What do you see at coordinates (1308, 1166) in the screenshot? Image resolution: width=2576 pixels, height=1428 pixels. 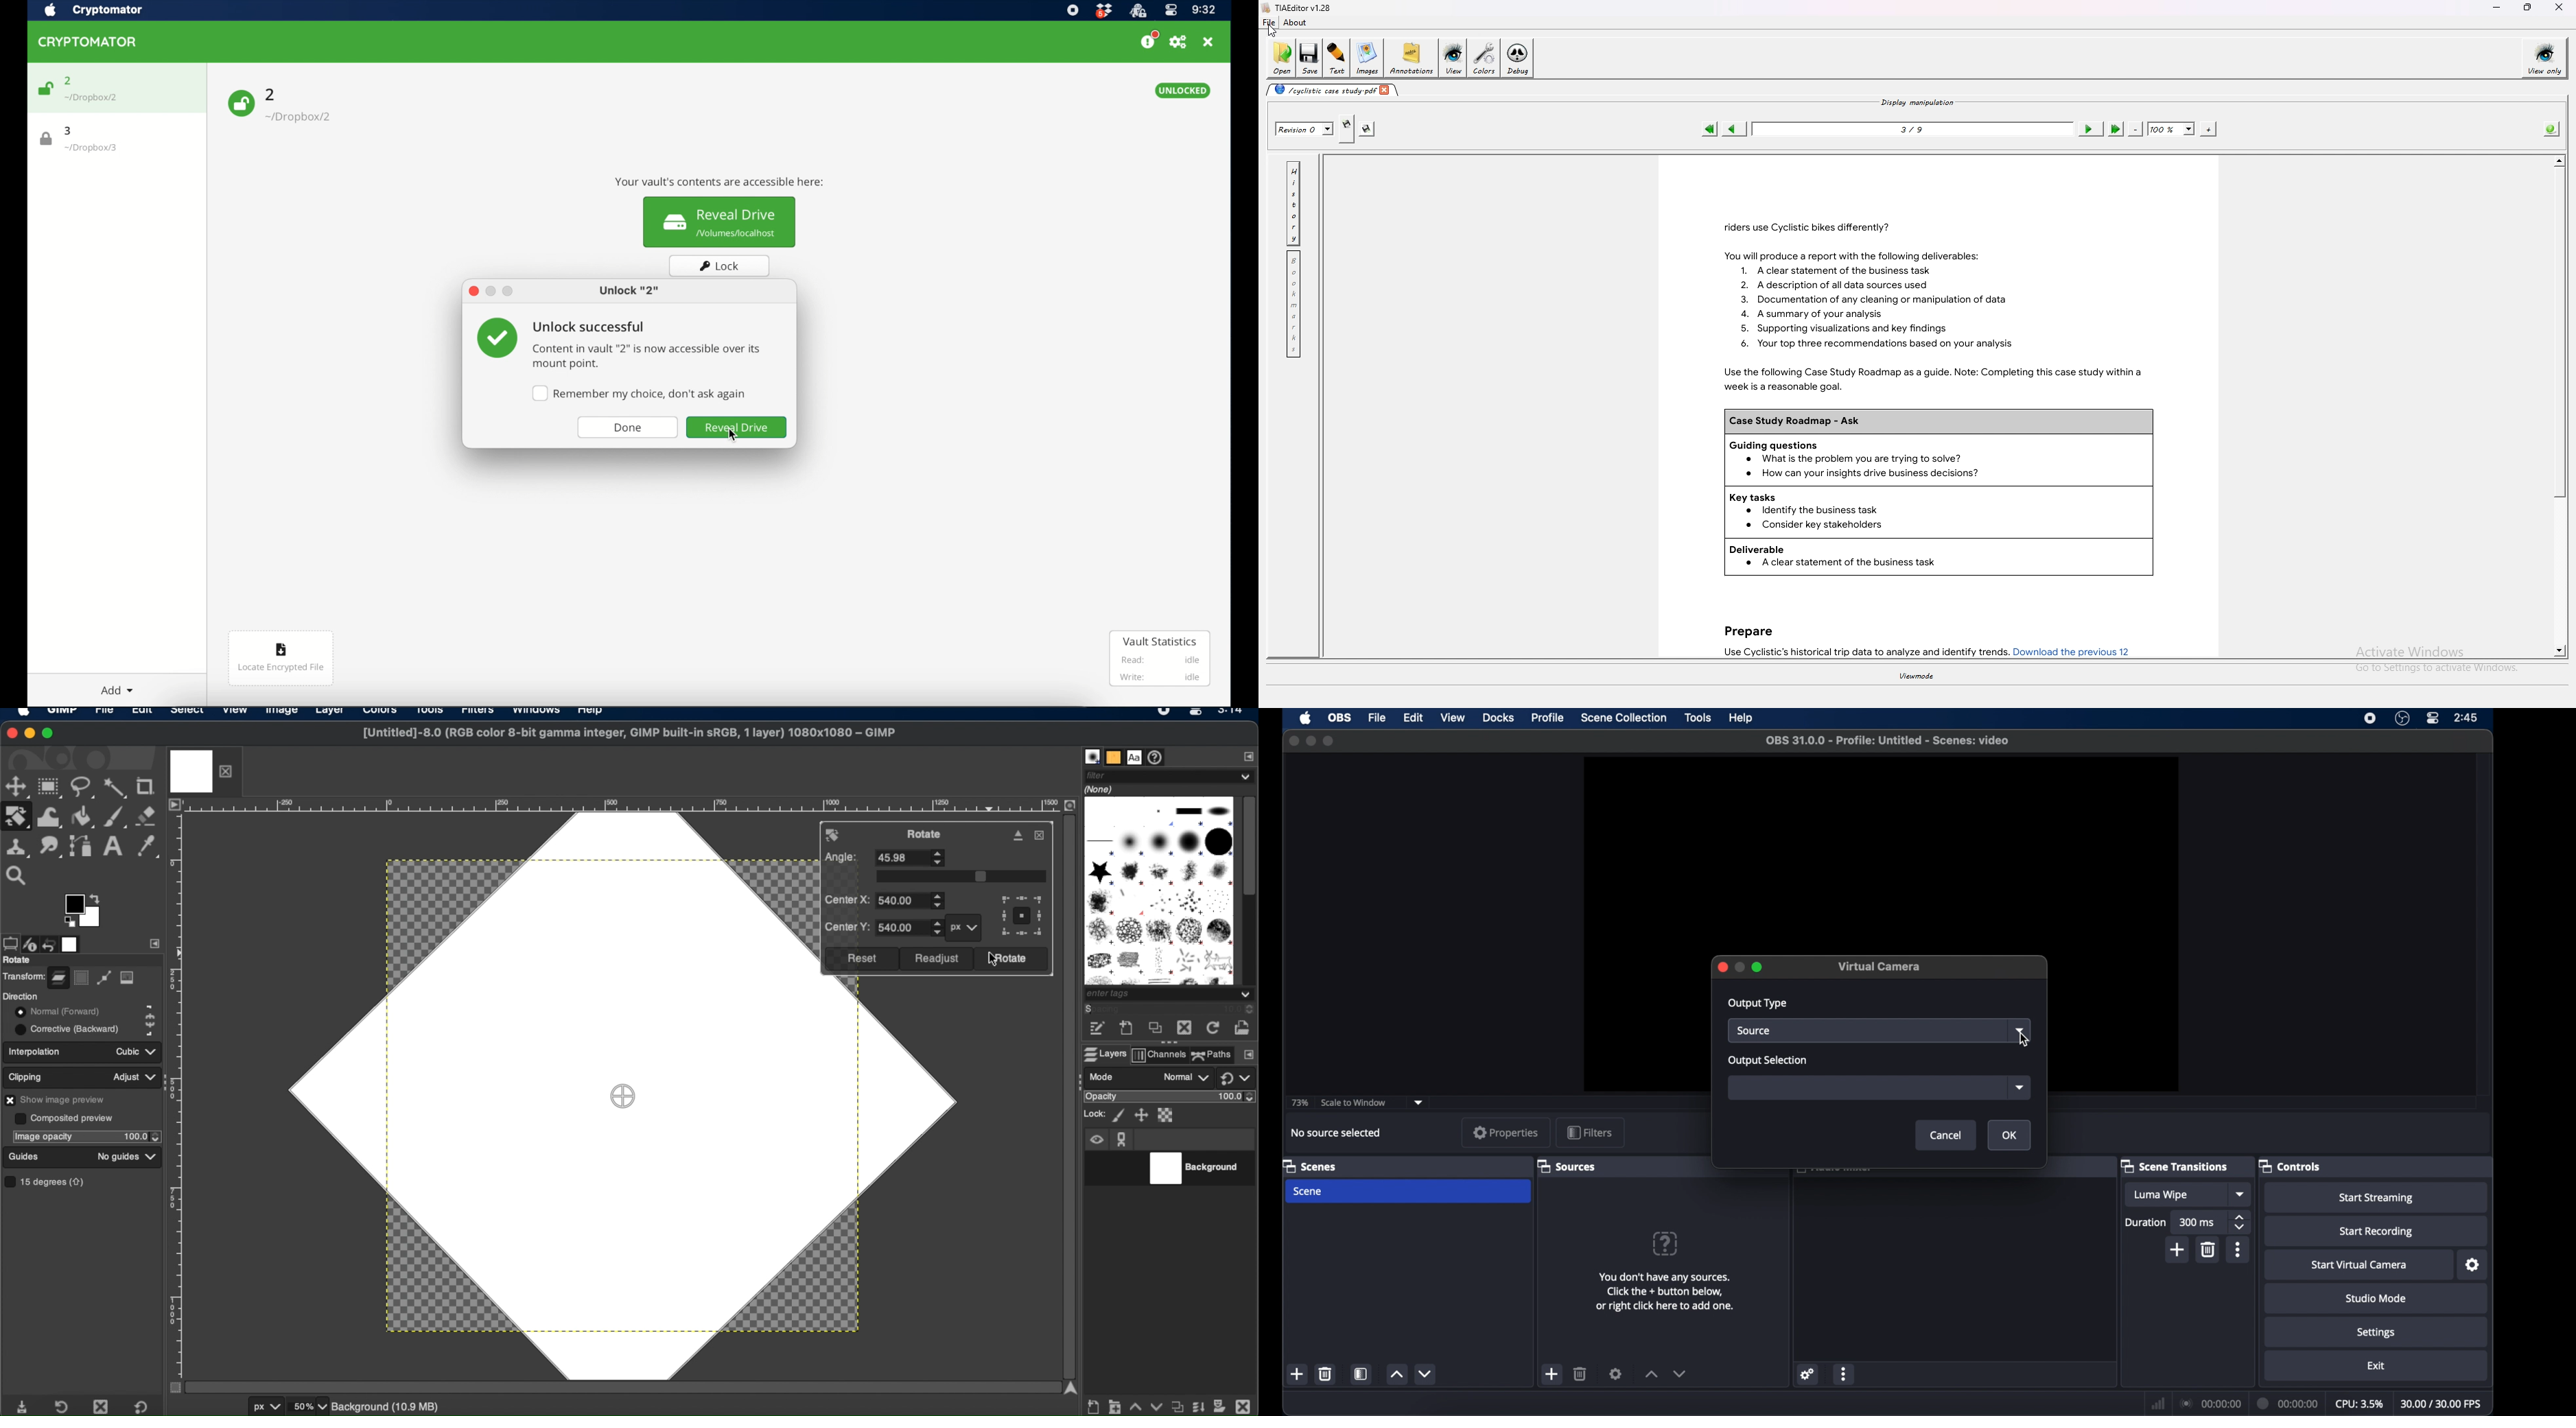 I see `scenes` at bounding box center [1308, 1166].